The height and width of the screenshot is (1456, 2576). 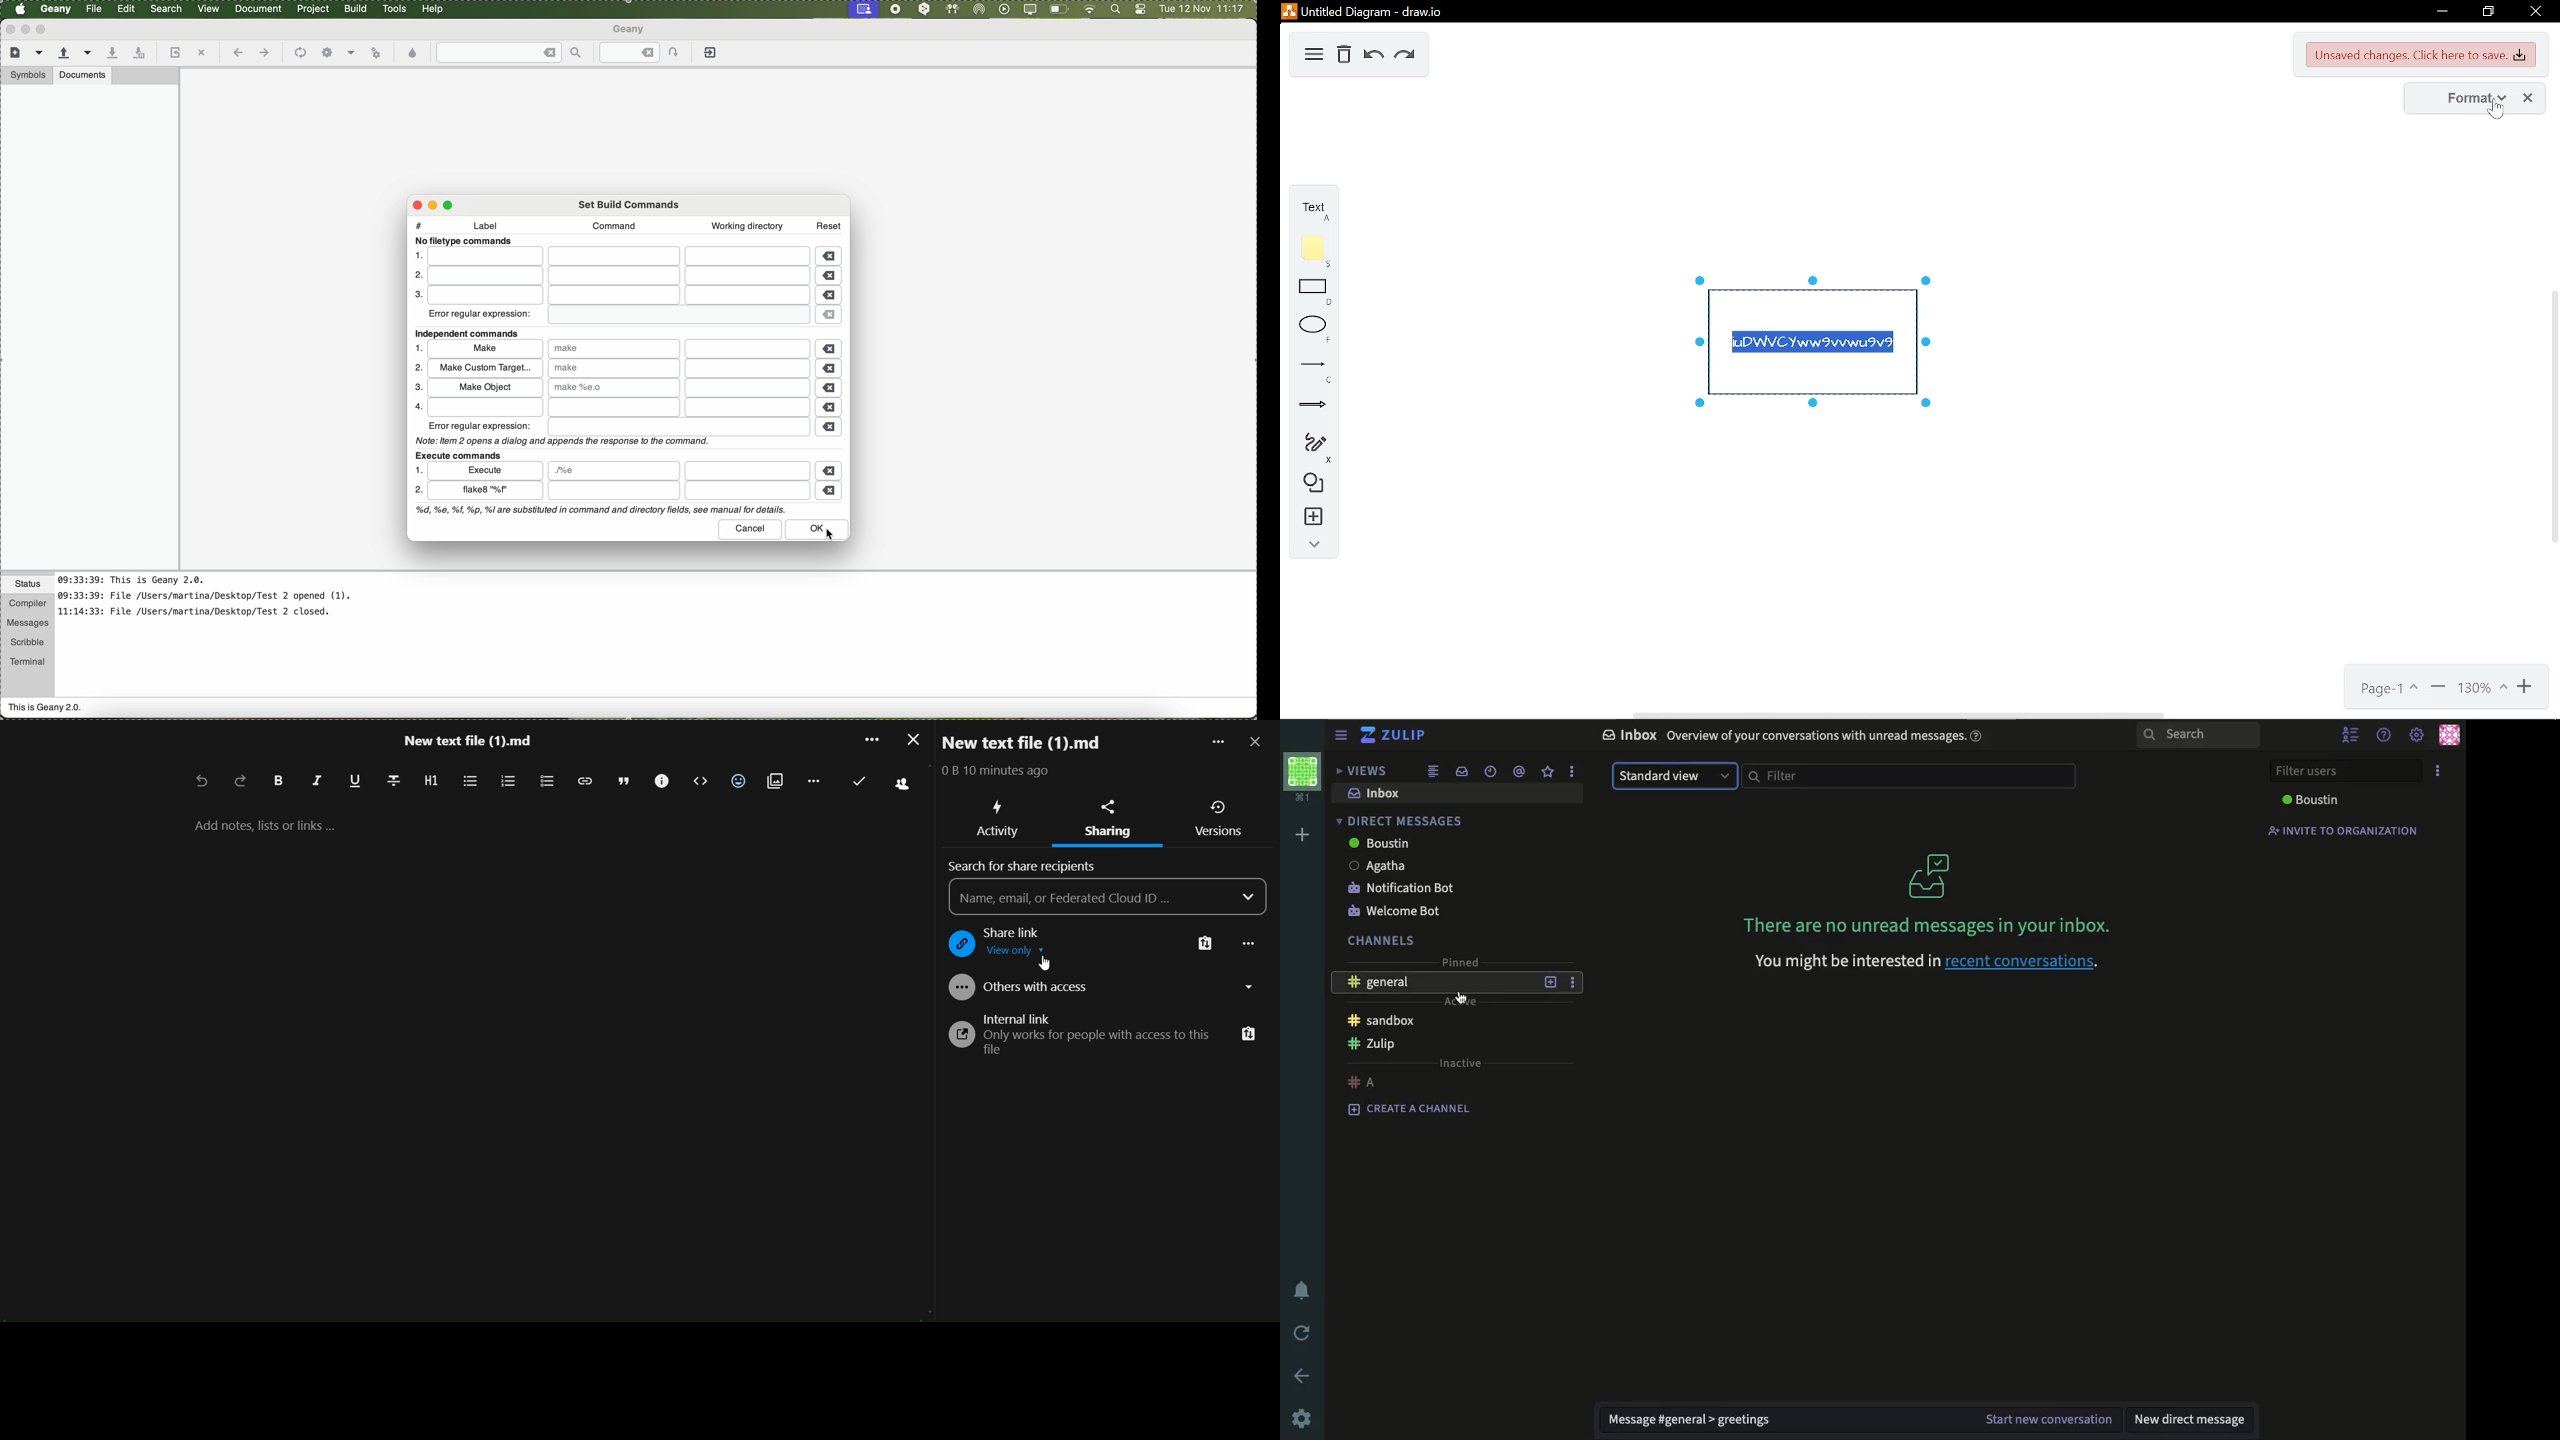 I want to click on active people, so click(x=899, y=786).